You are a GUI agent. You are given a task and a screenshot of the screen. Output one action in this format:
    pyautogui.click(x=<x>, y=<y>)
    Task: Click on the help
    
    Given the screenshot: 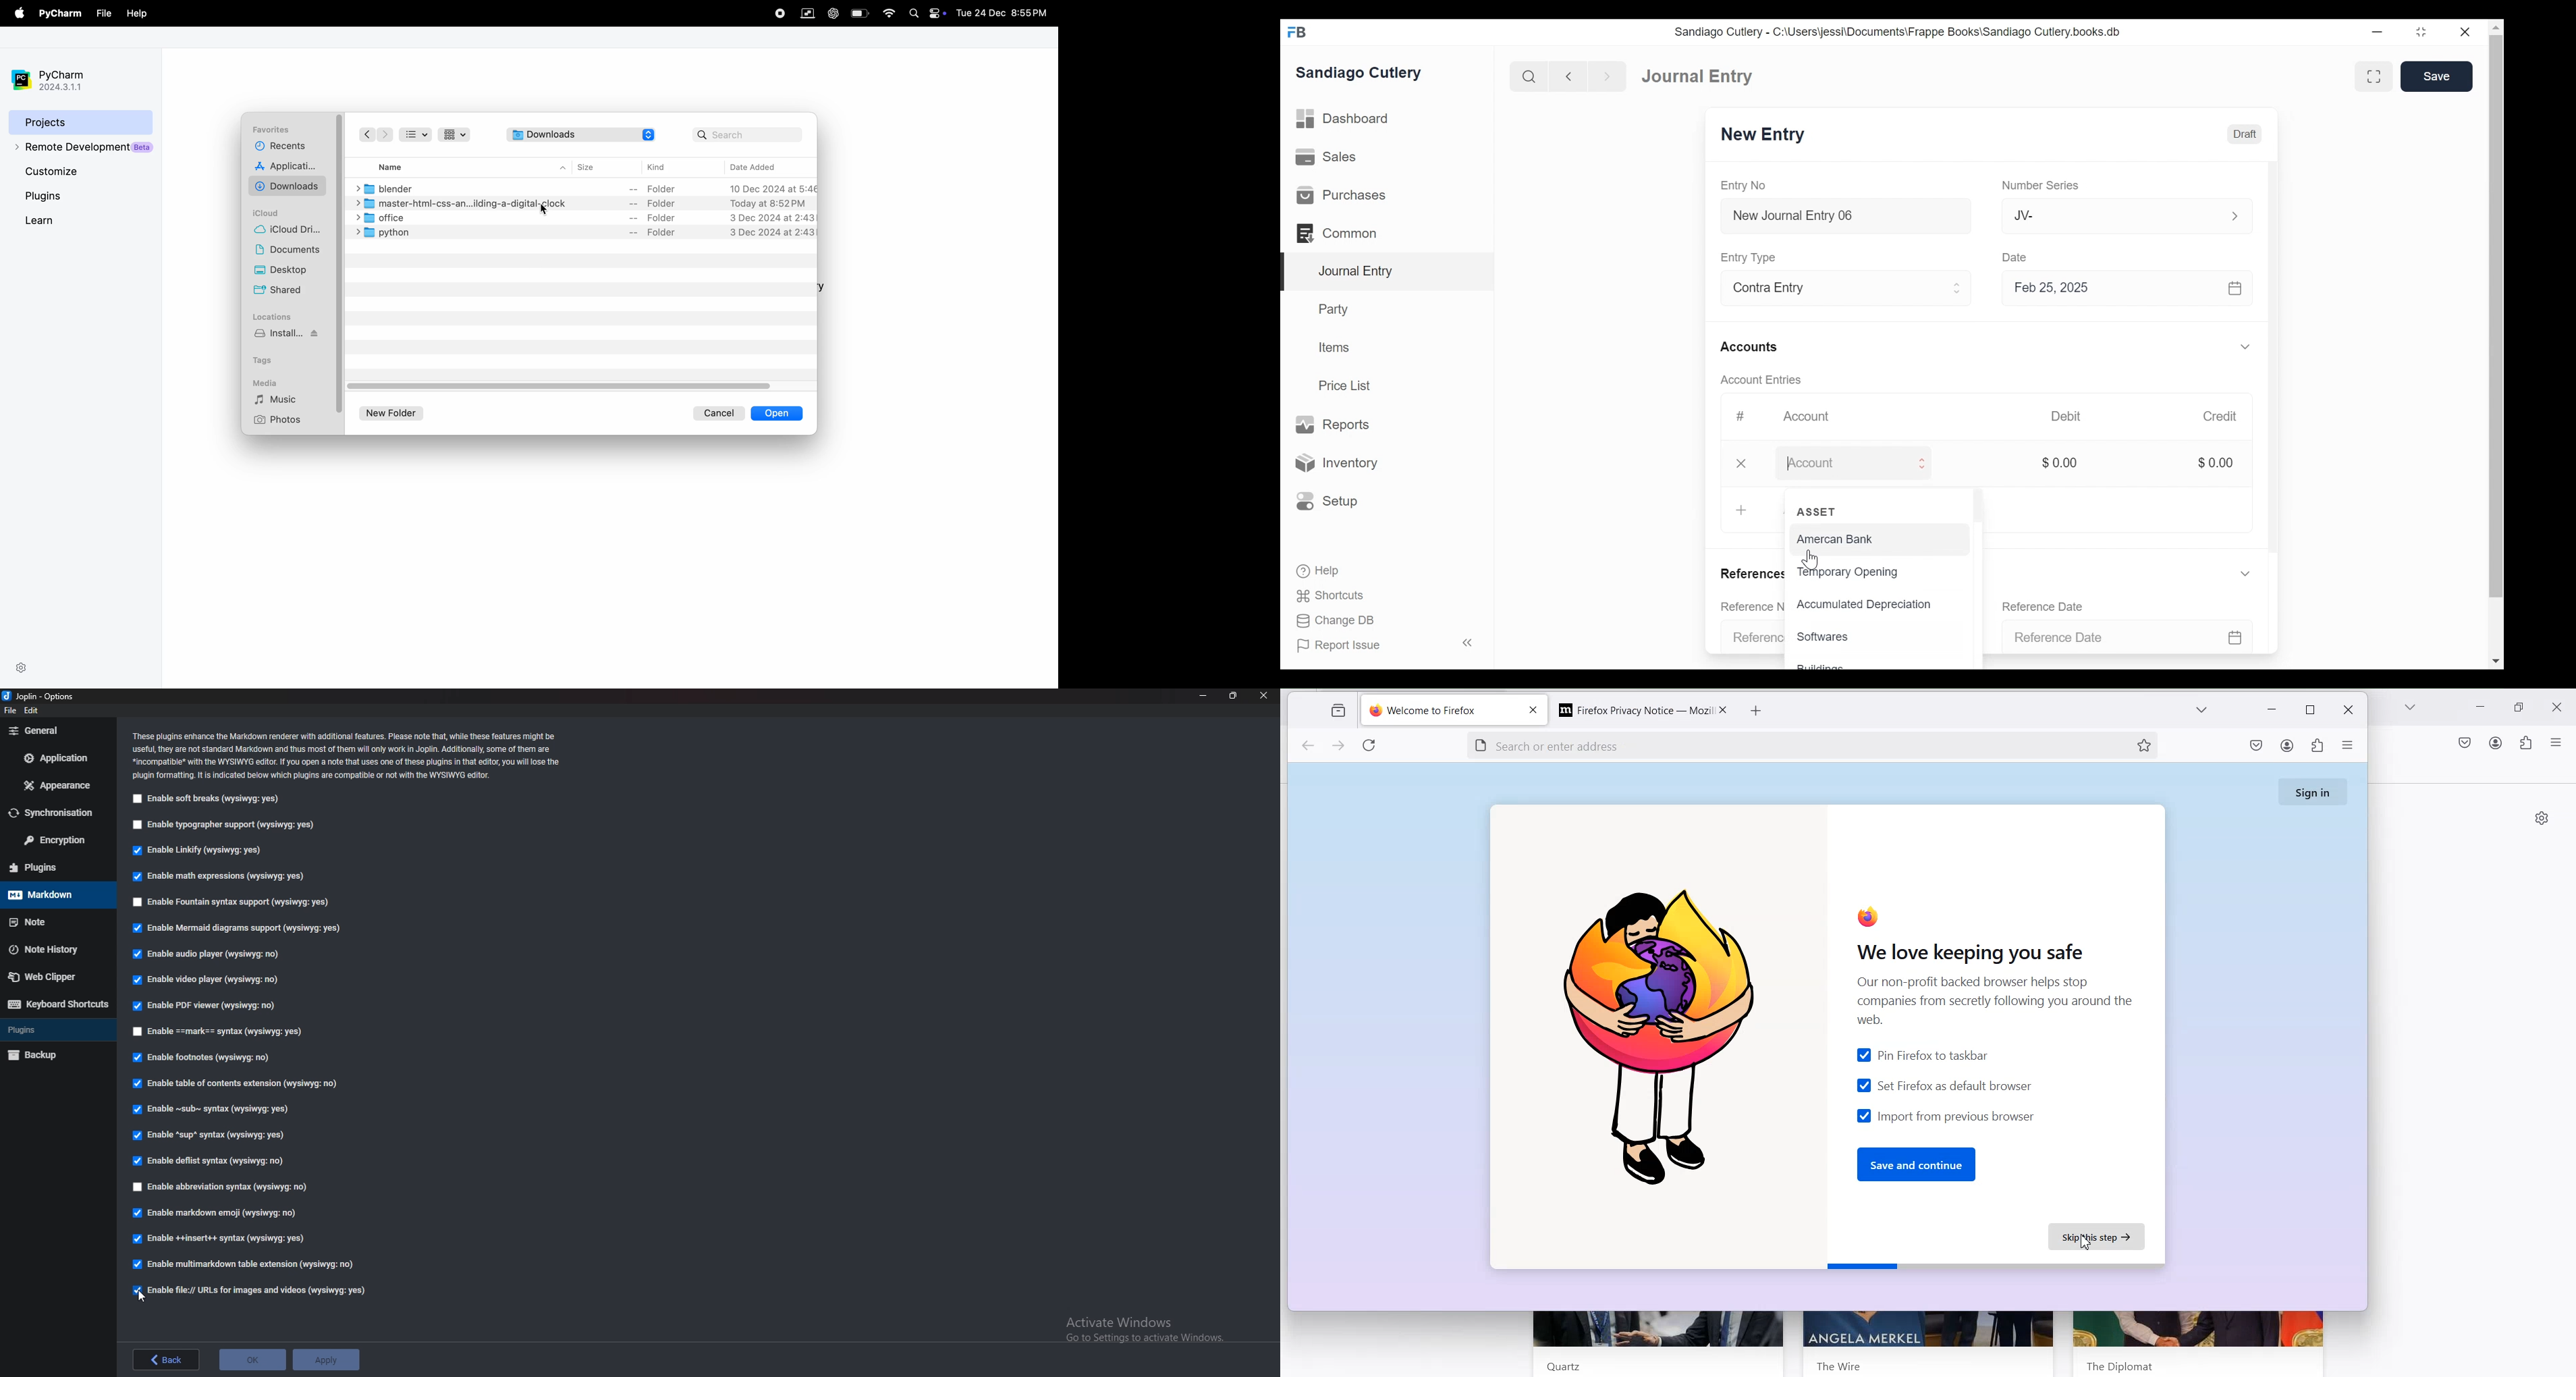 What is the action you would take?
    pyautogui.click(x=135, y=12)
    